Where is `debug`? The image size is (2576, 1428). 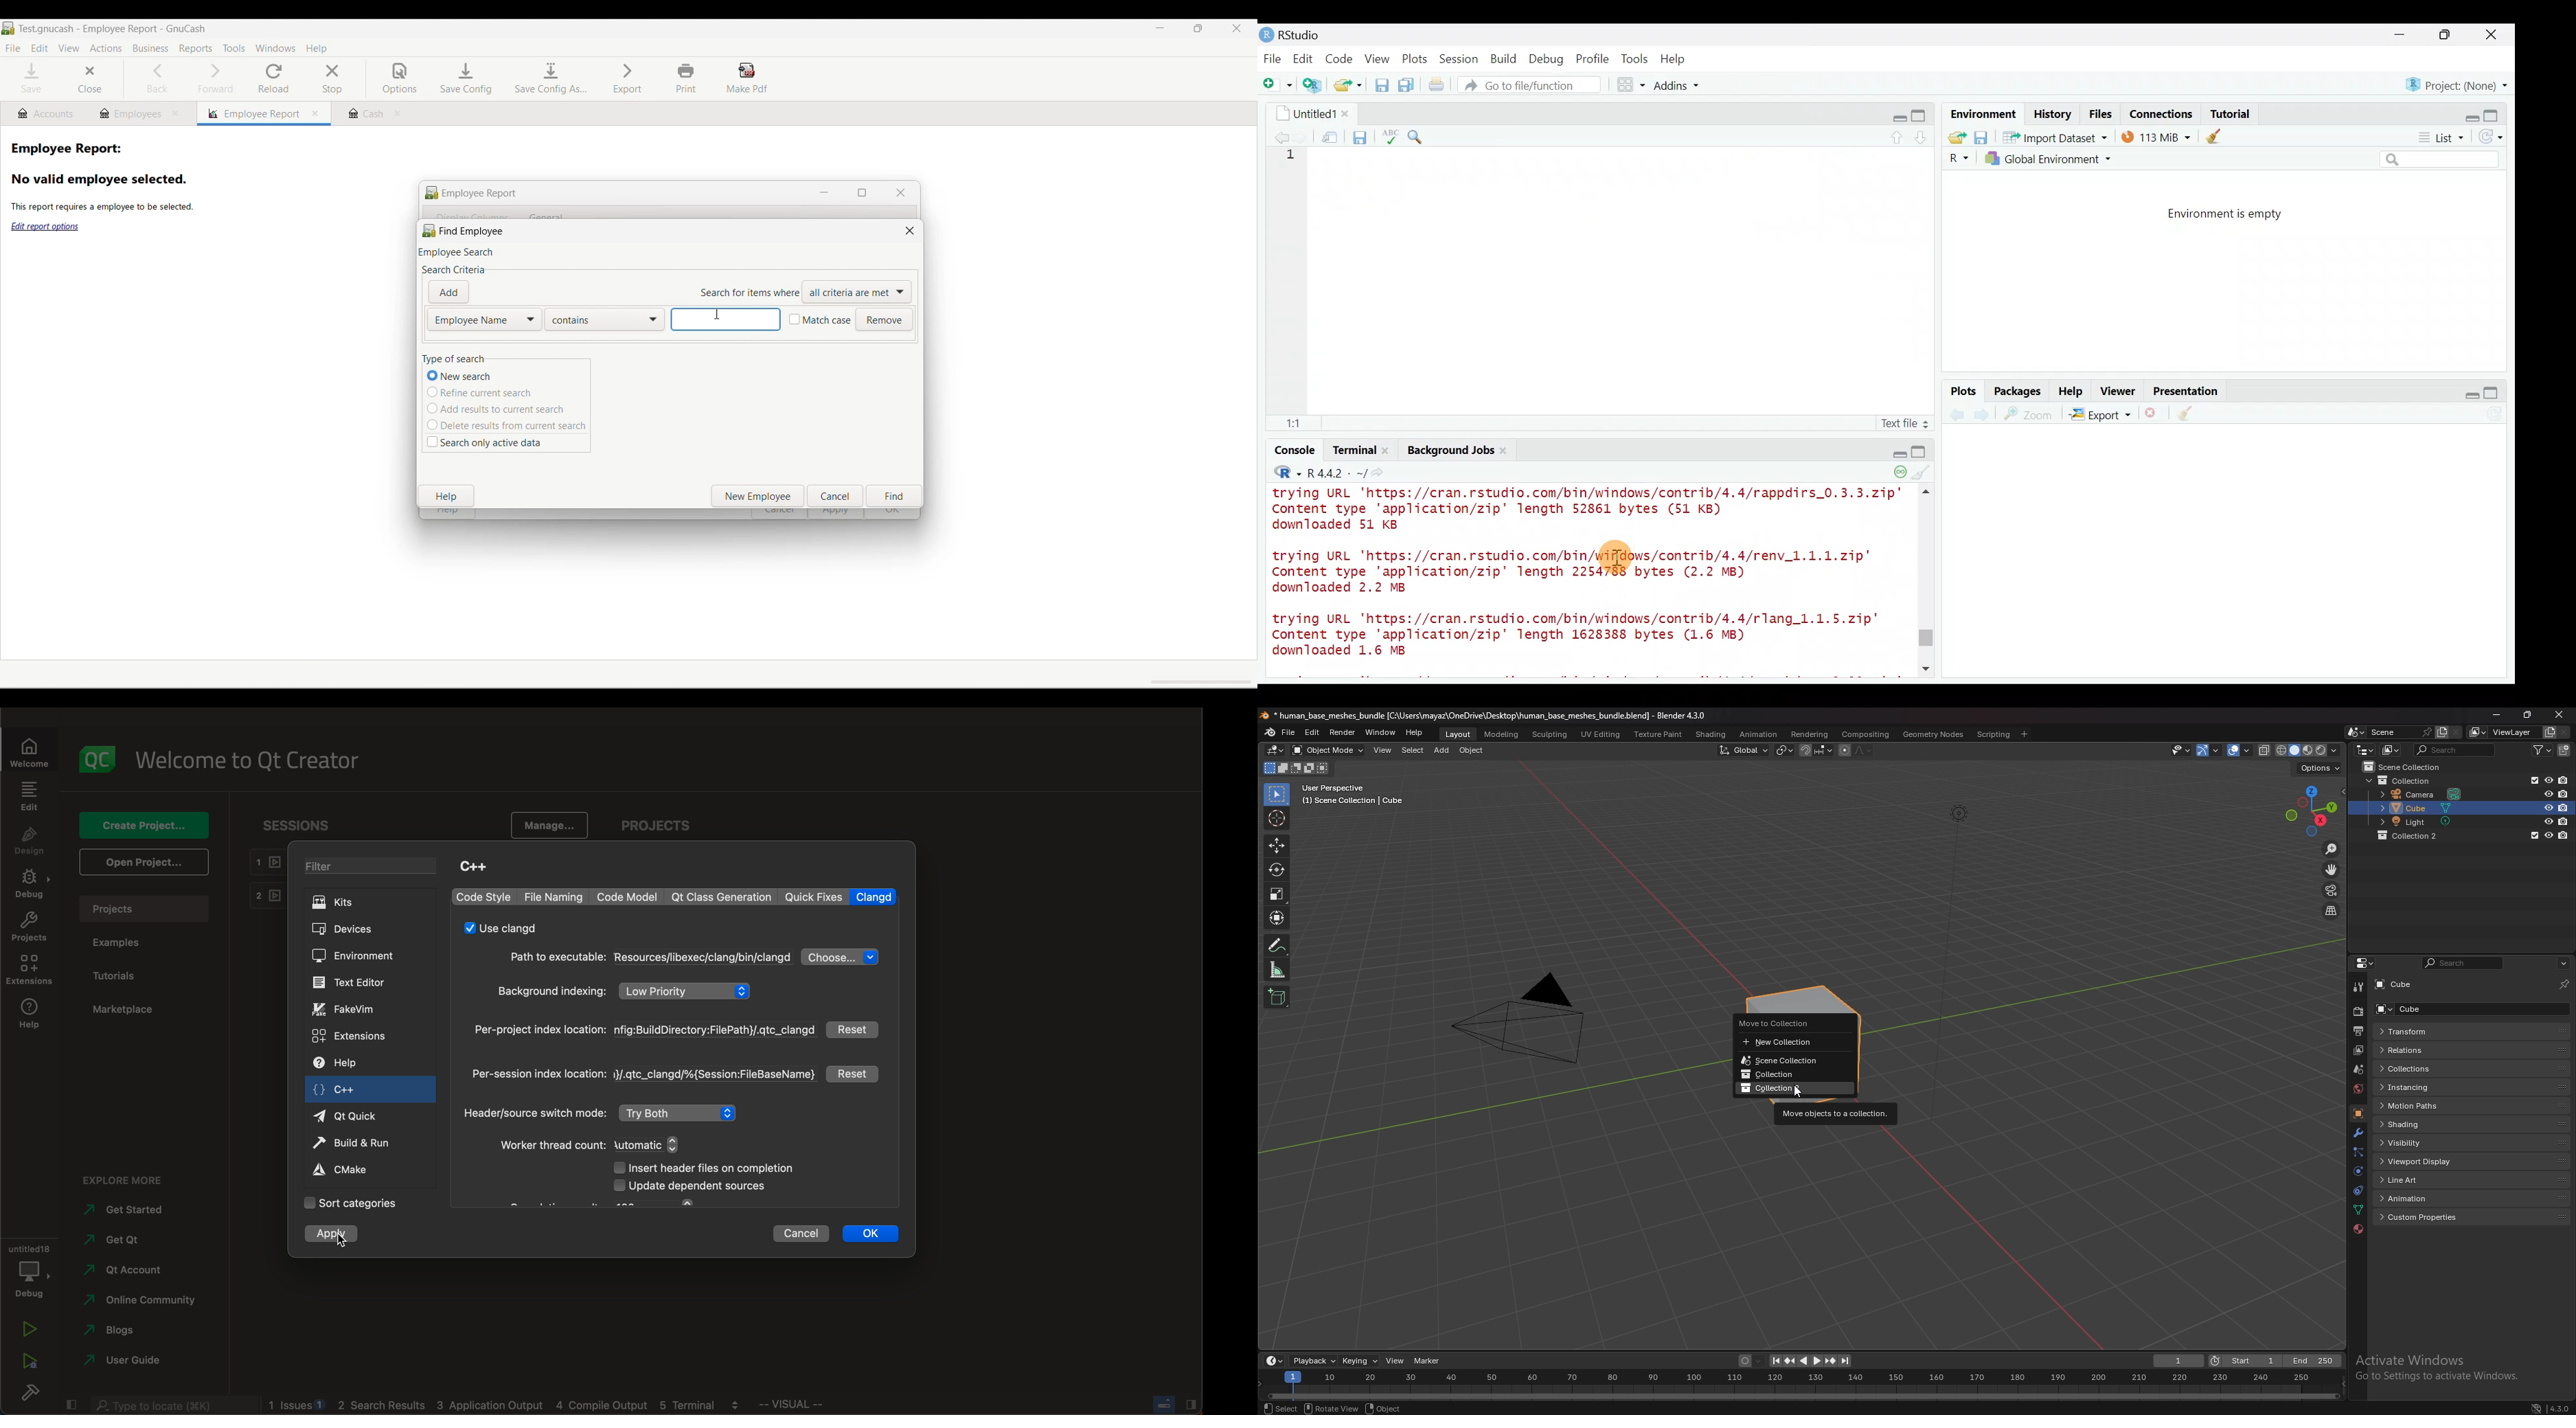 debug is located at coordinates (31, 1273).